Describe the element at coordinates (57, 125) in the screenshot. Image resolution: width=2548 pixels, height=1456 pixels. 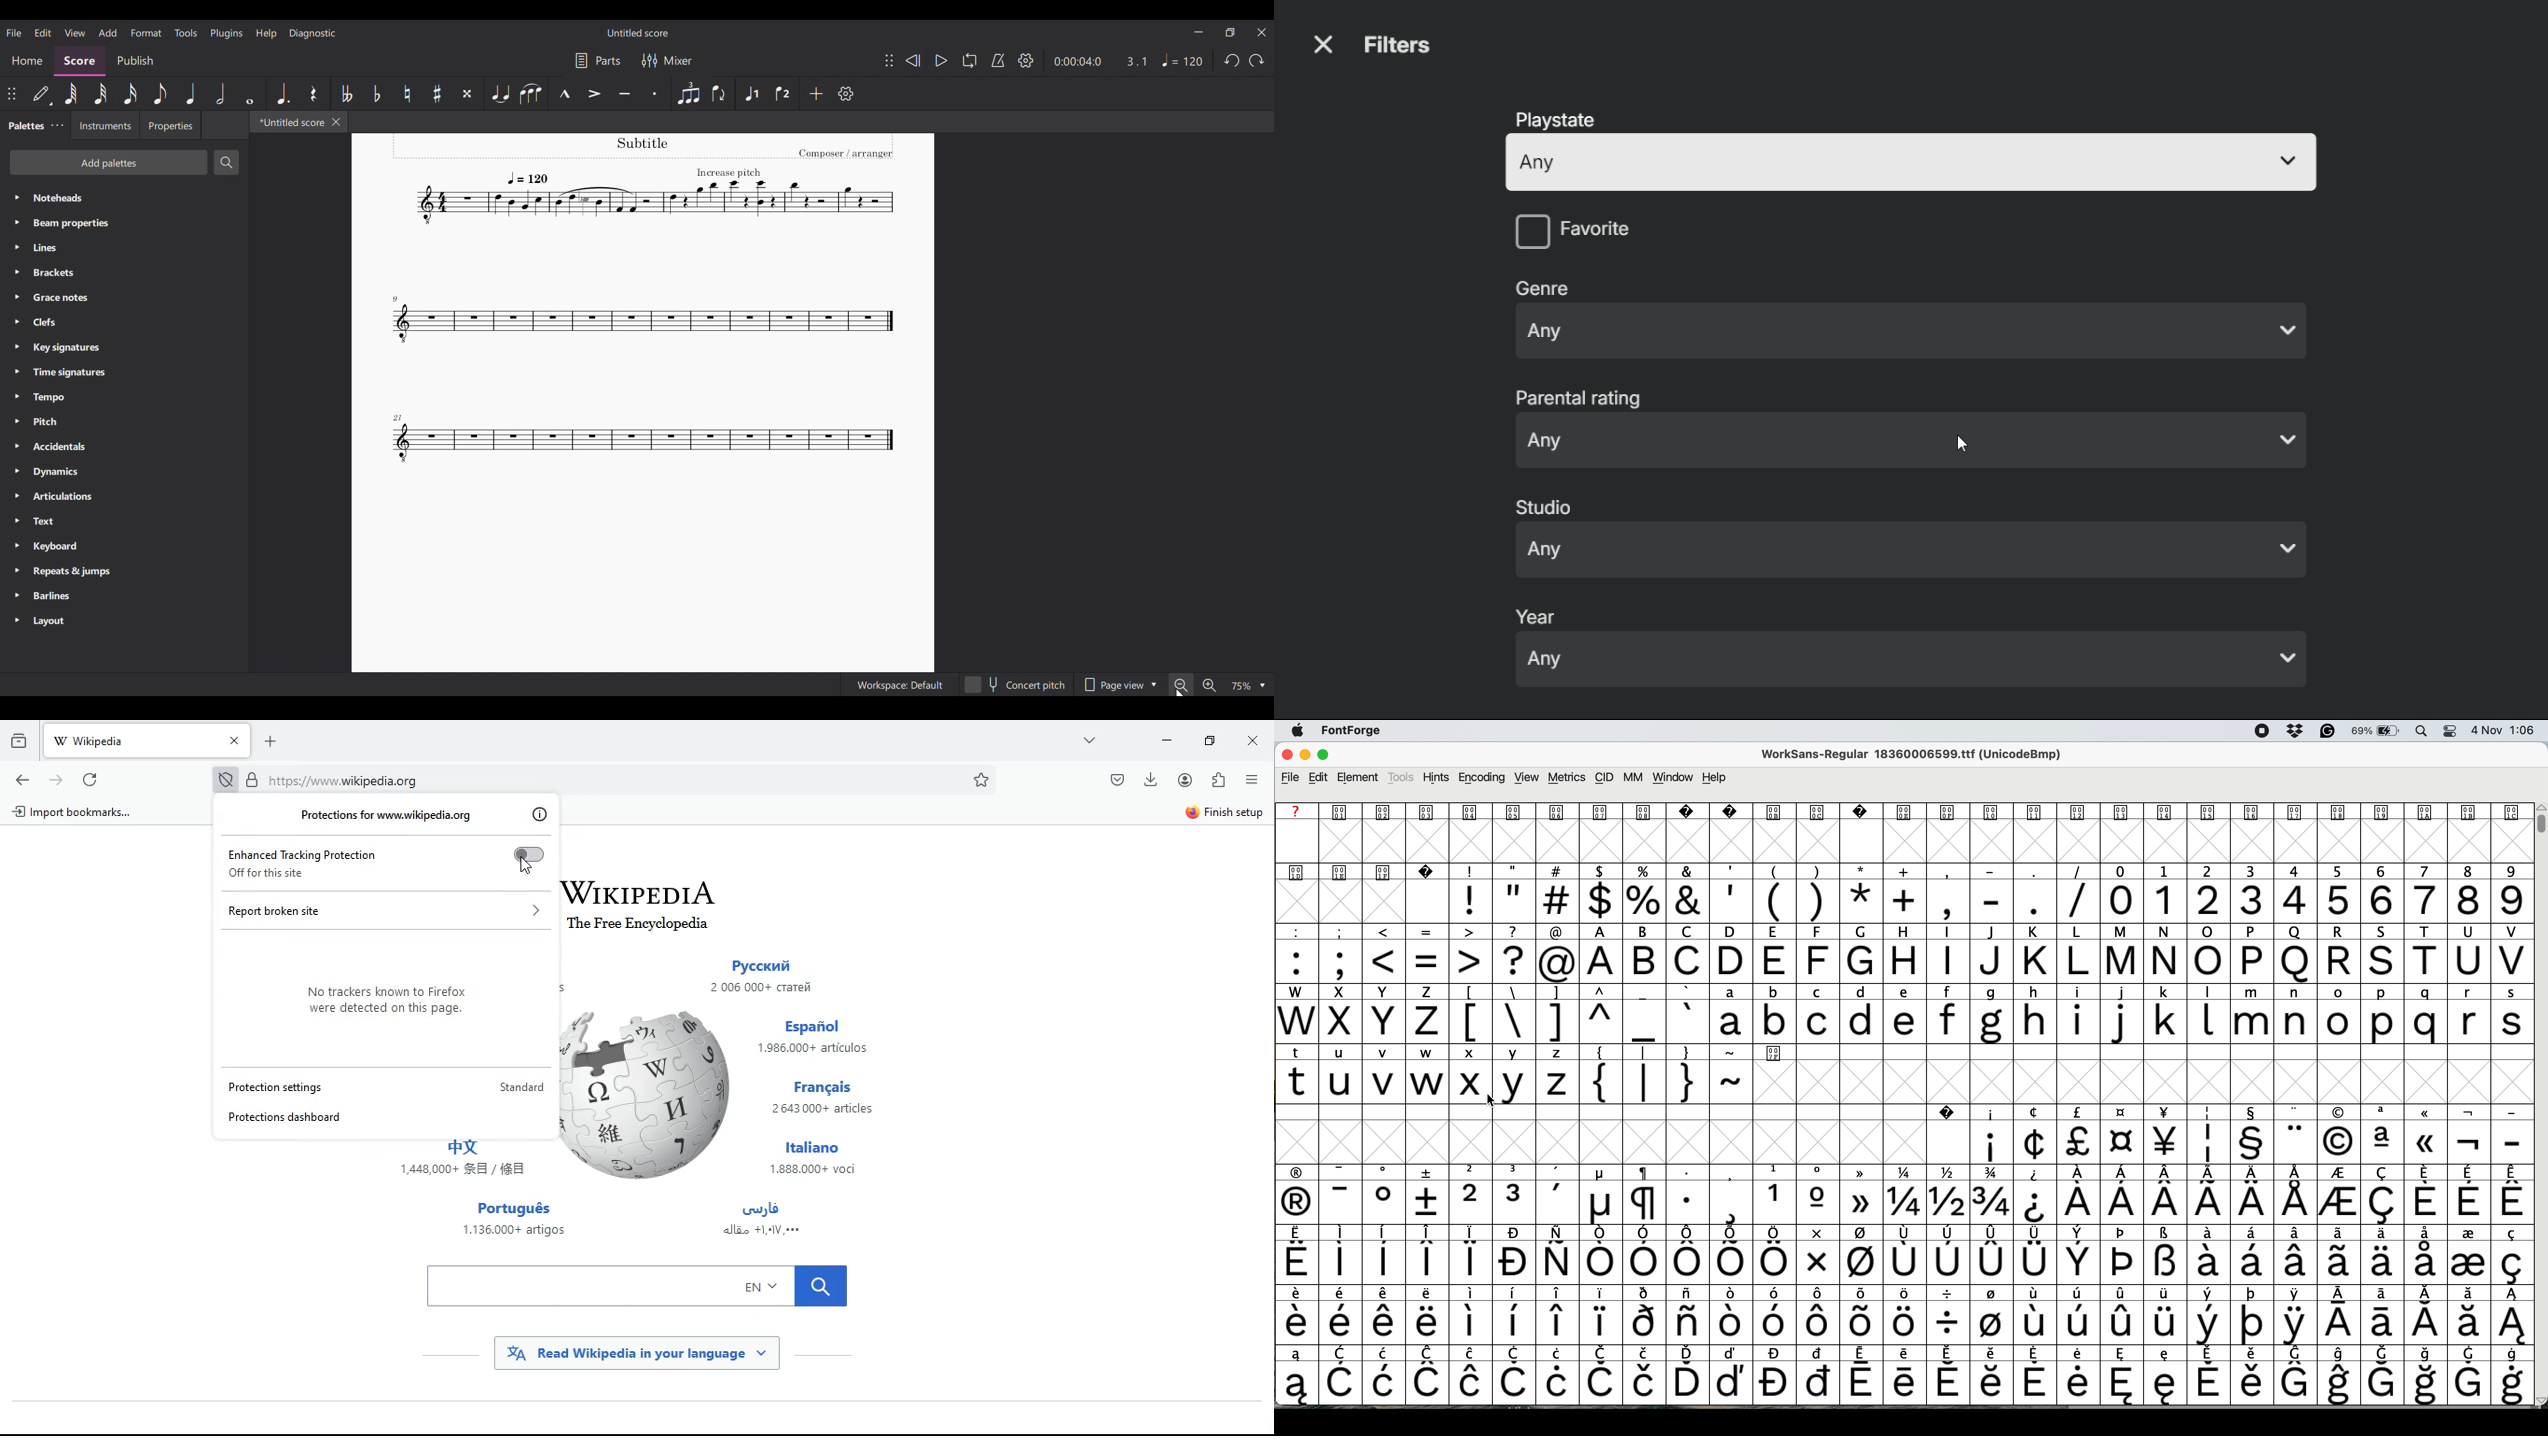
I see `Palette settings` at that location.